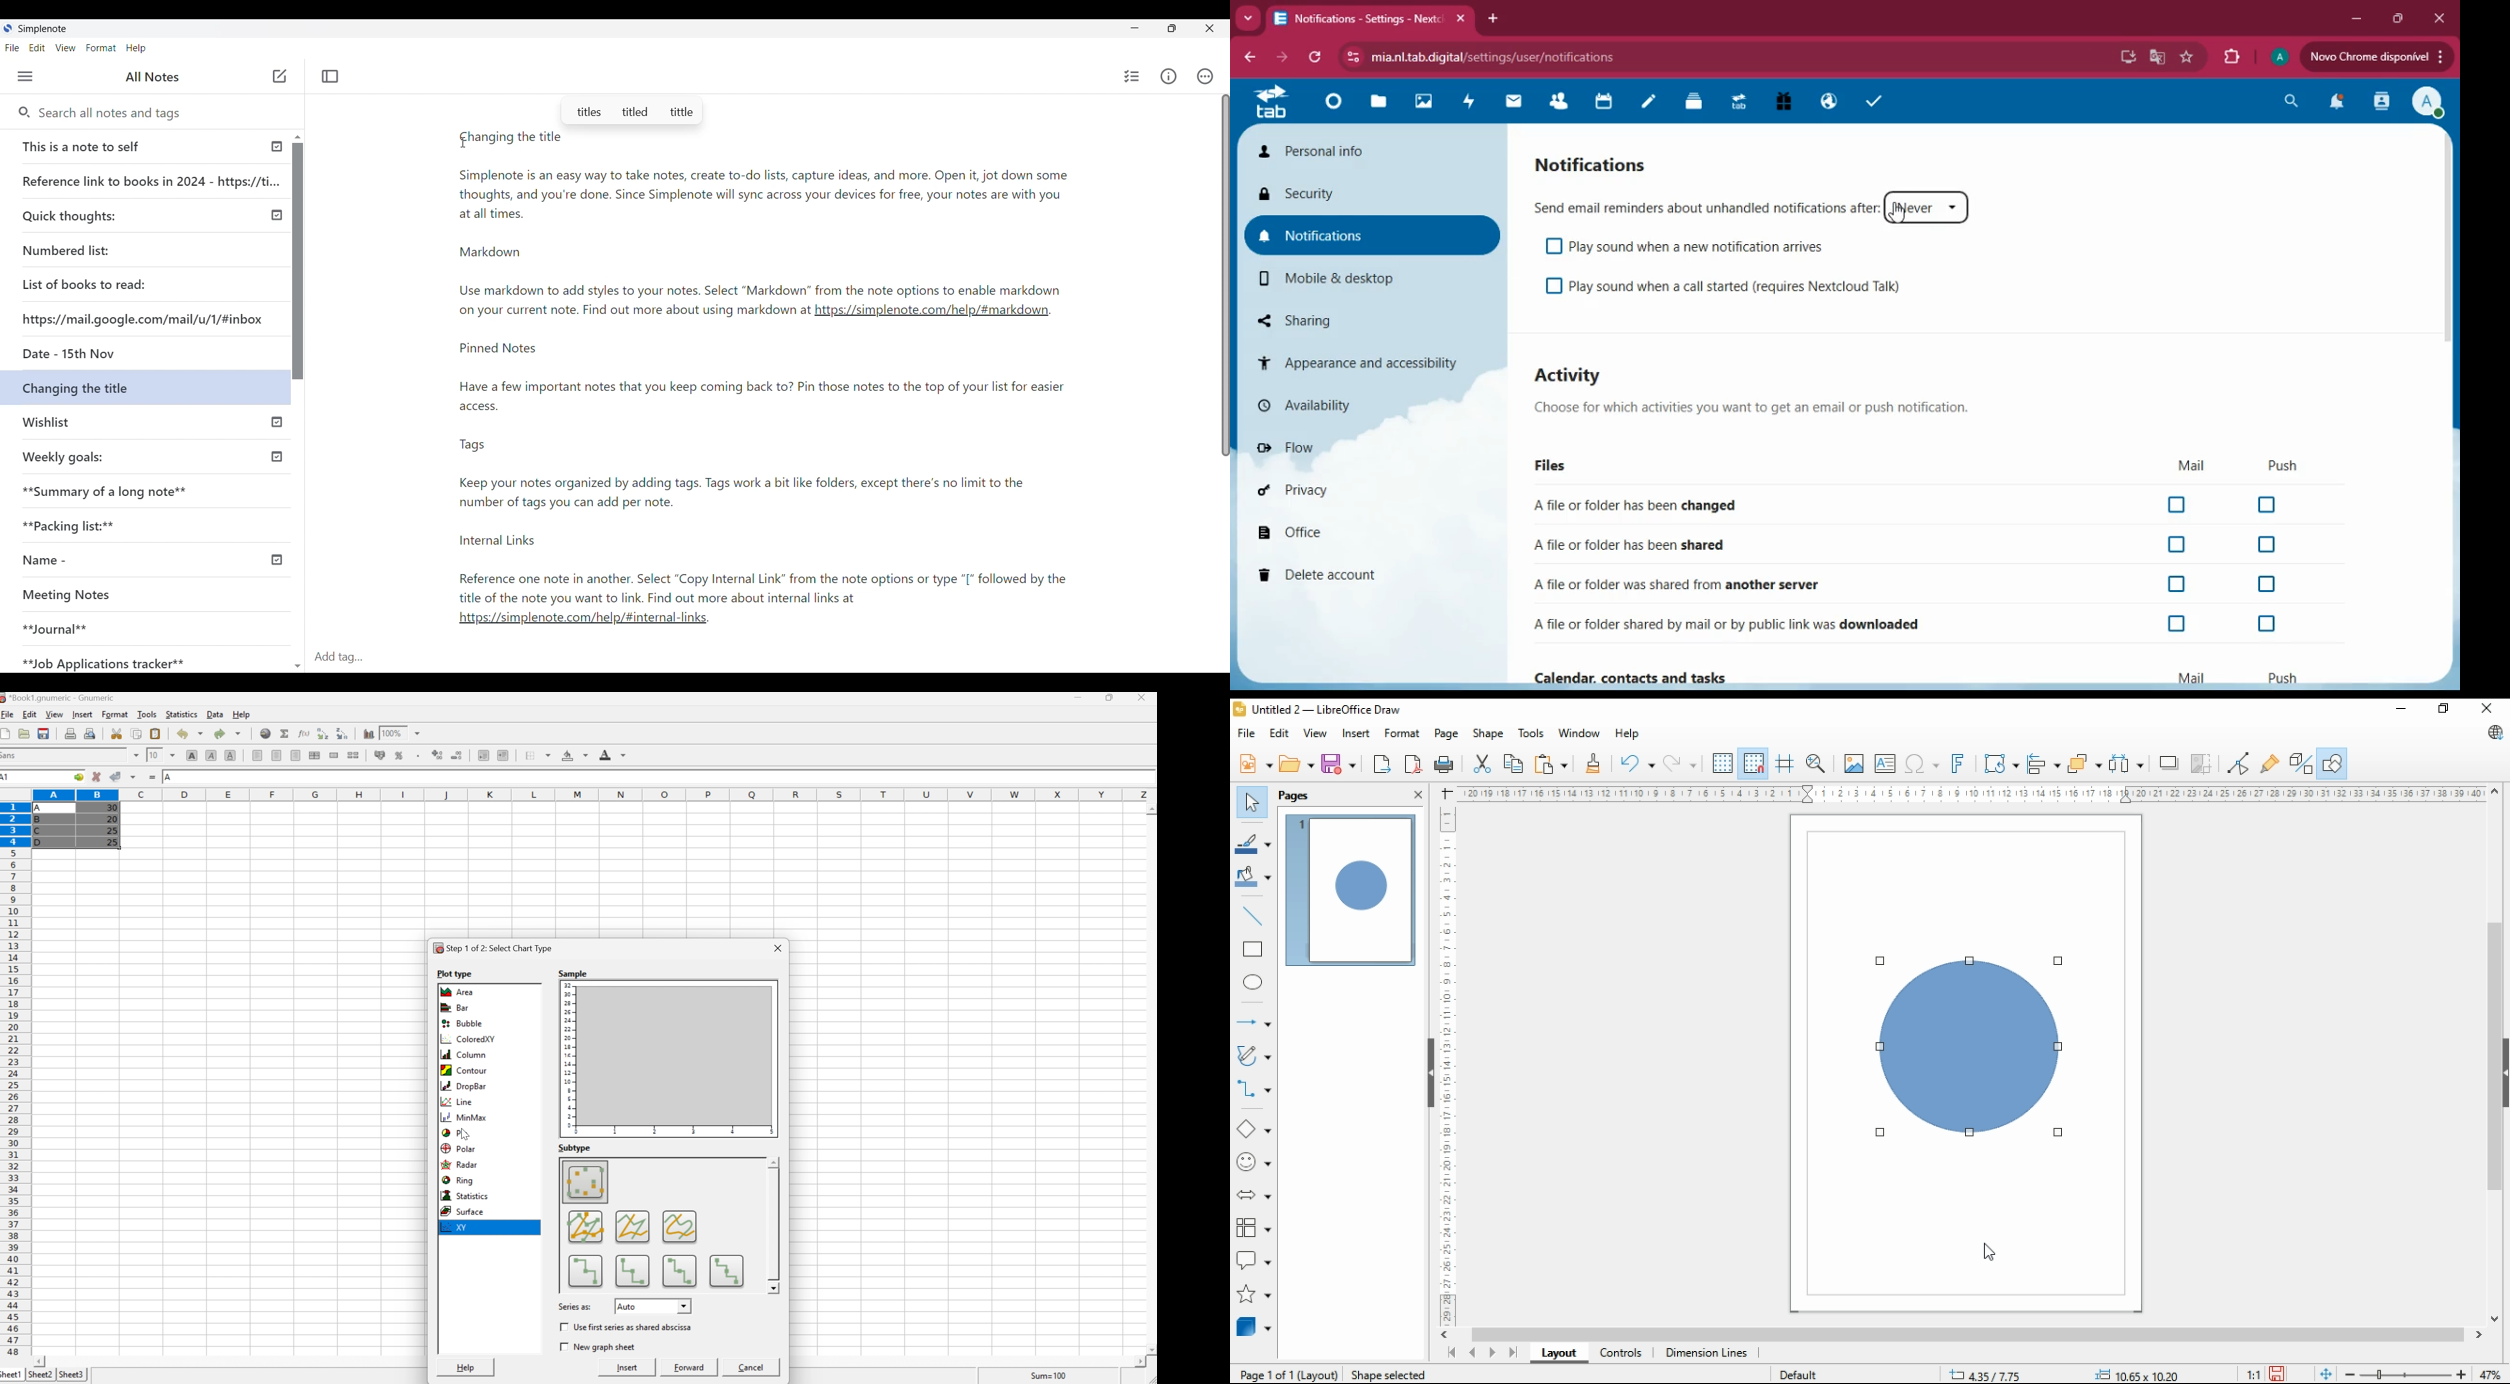  I want to click on Print preview, so click(90, 732).